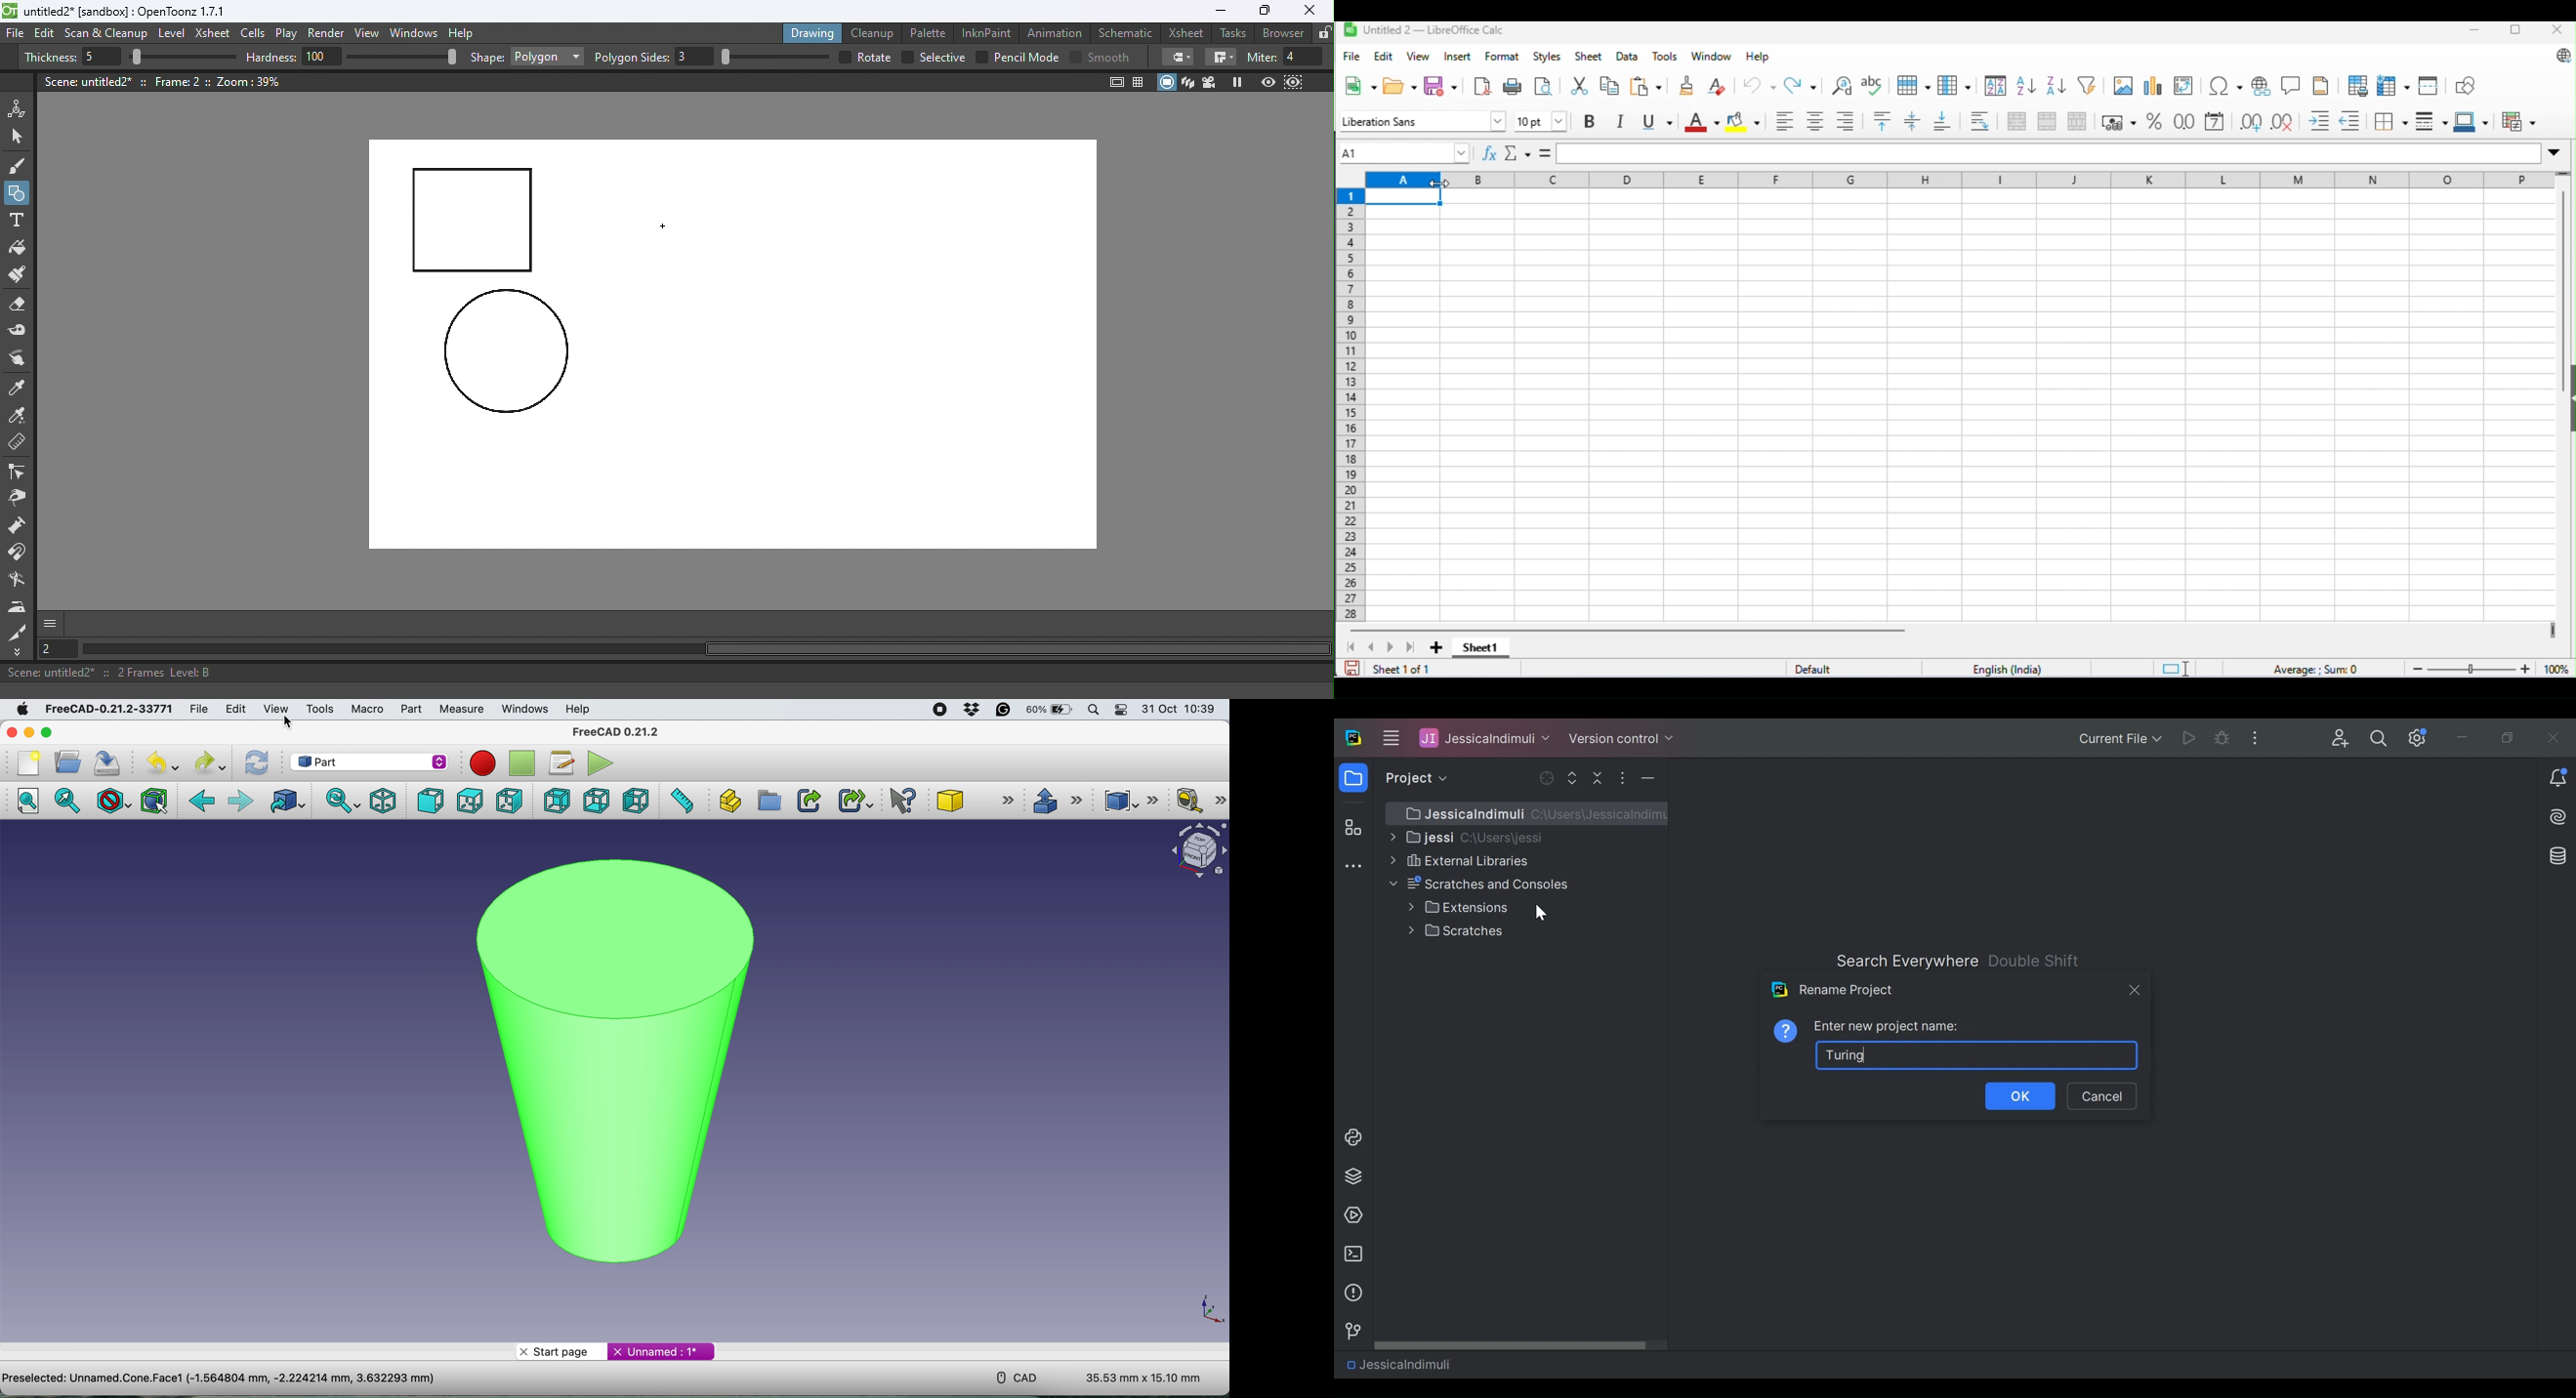 This screenshot has width=2576, height=1400. Describe the element at coordinates (2321, 121) in the screenshot. I see `increase indent` at that location.